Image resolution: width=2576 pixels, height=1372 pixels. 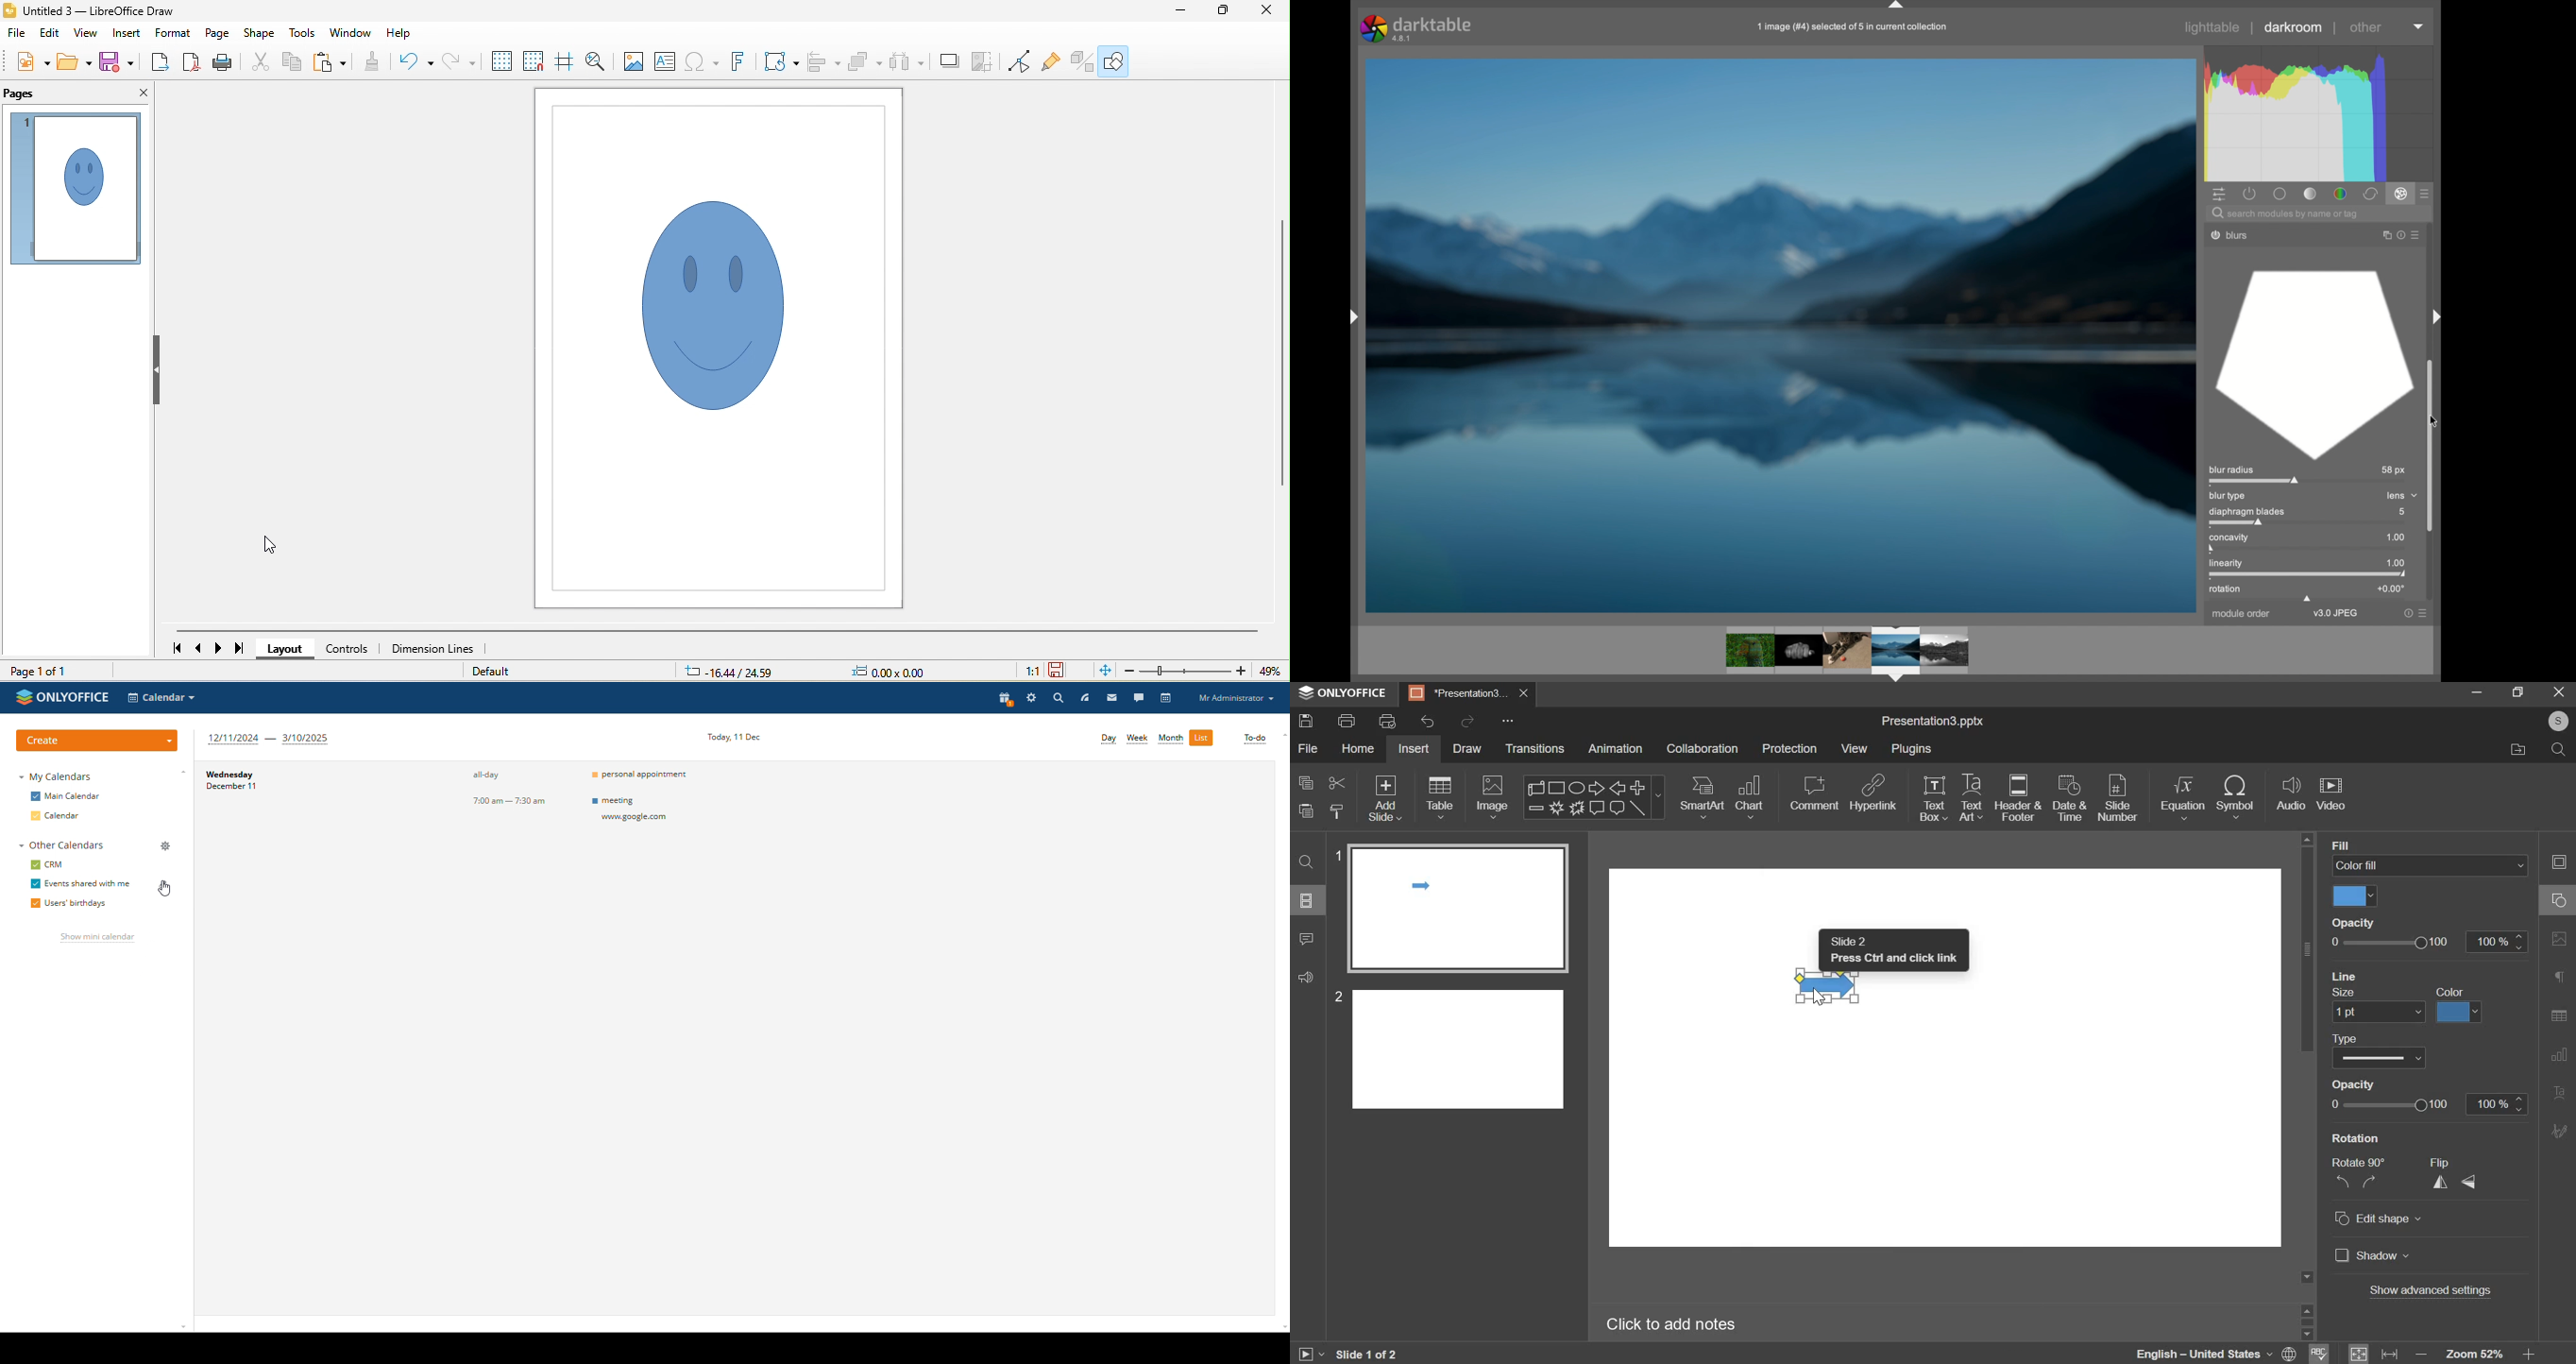 What do you see at coordinates (2185, 1353) in the screenshot?
I see `language` at bounding box center [2185, 1353].